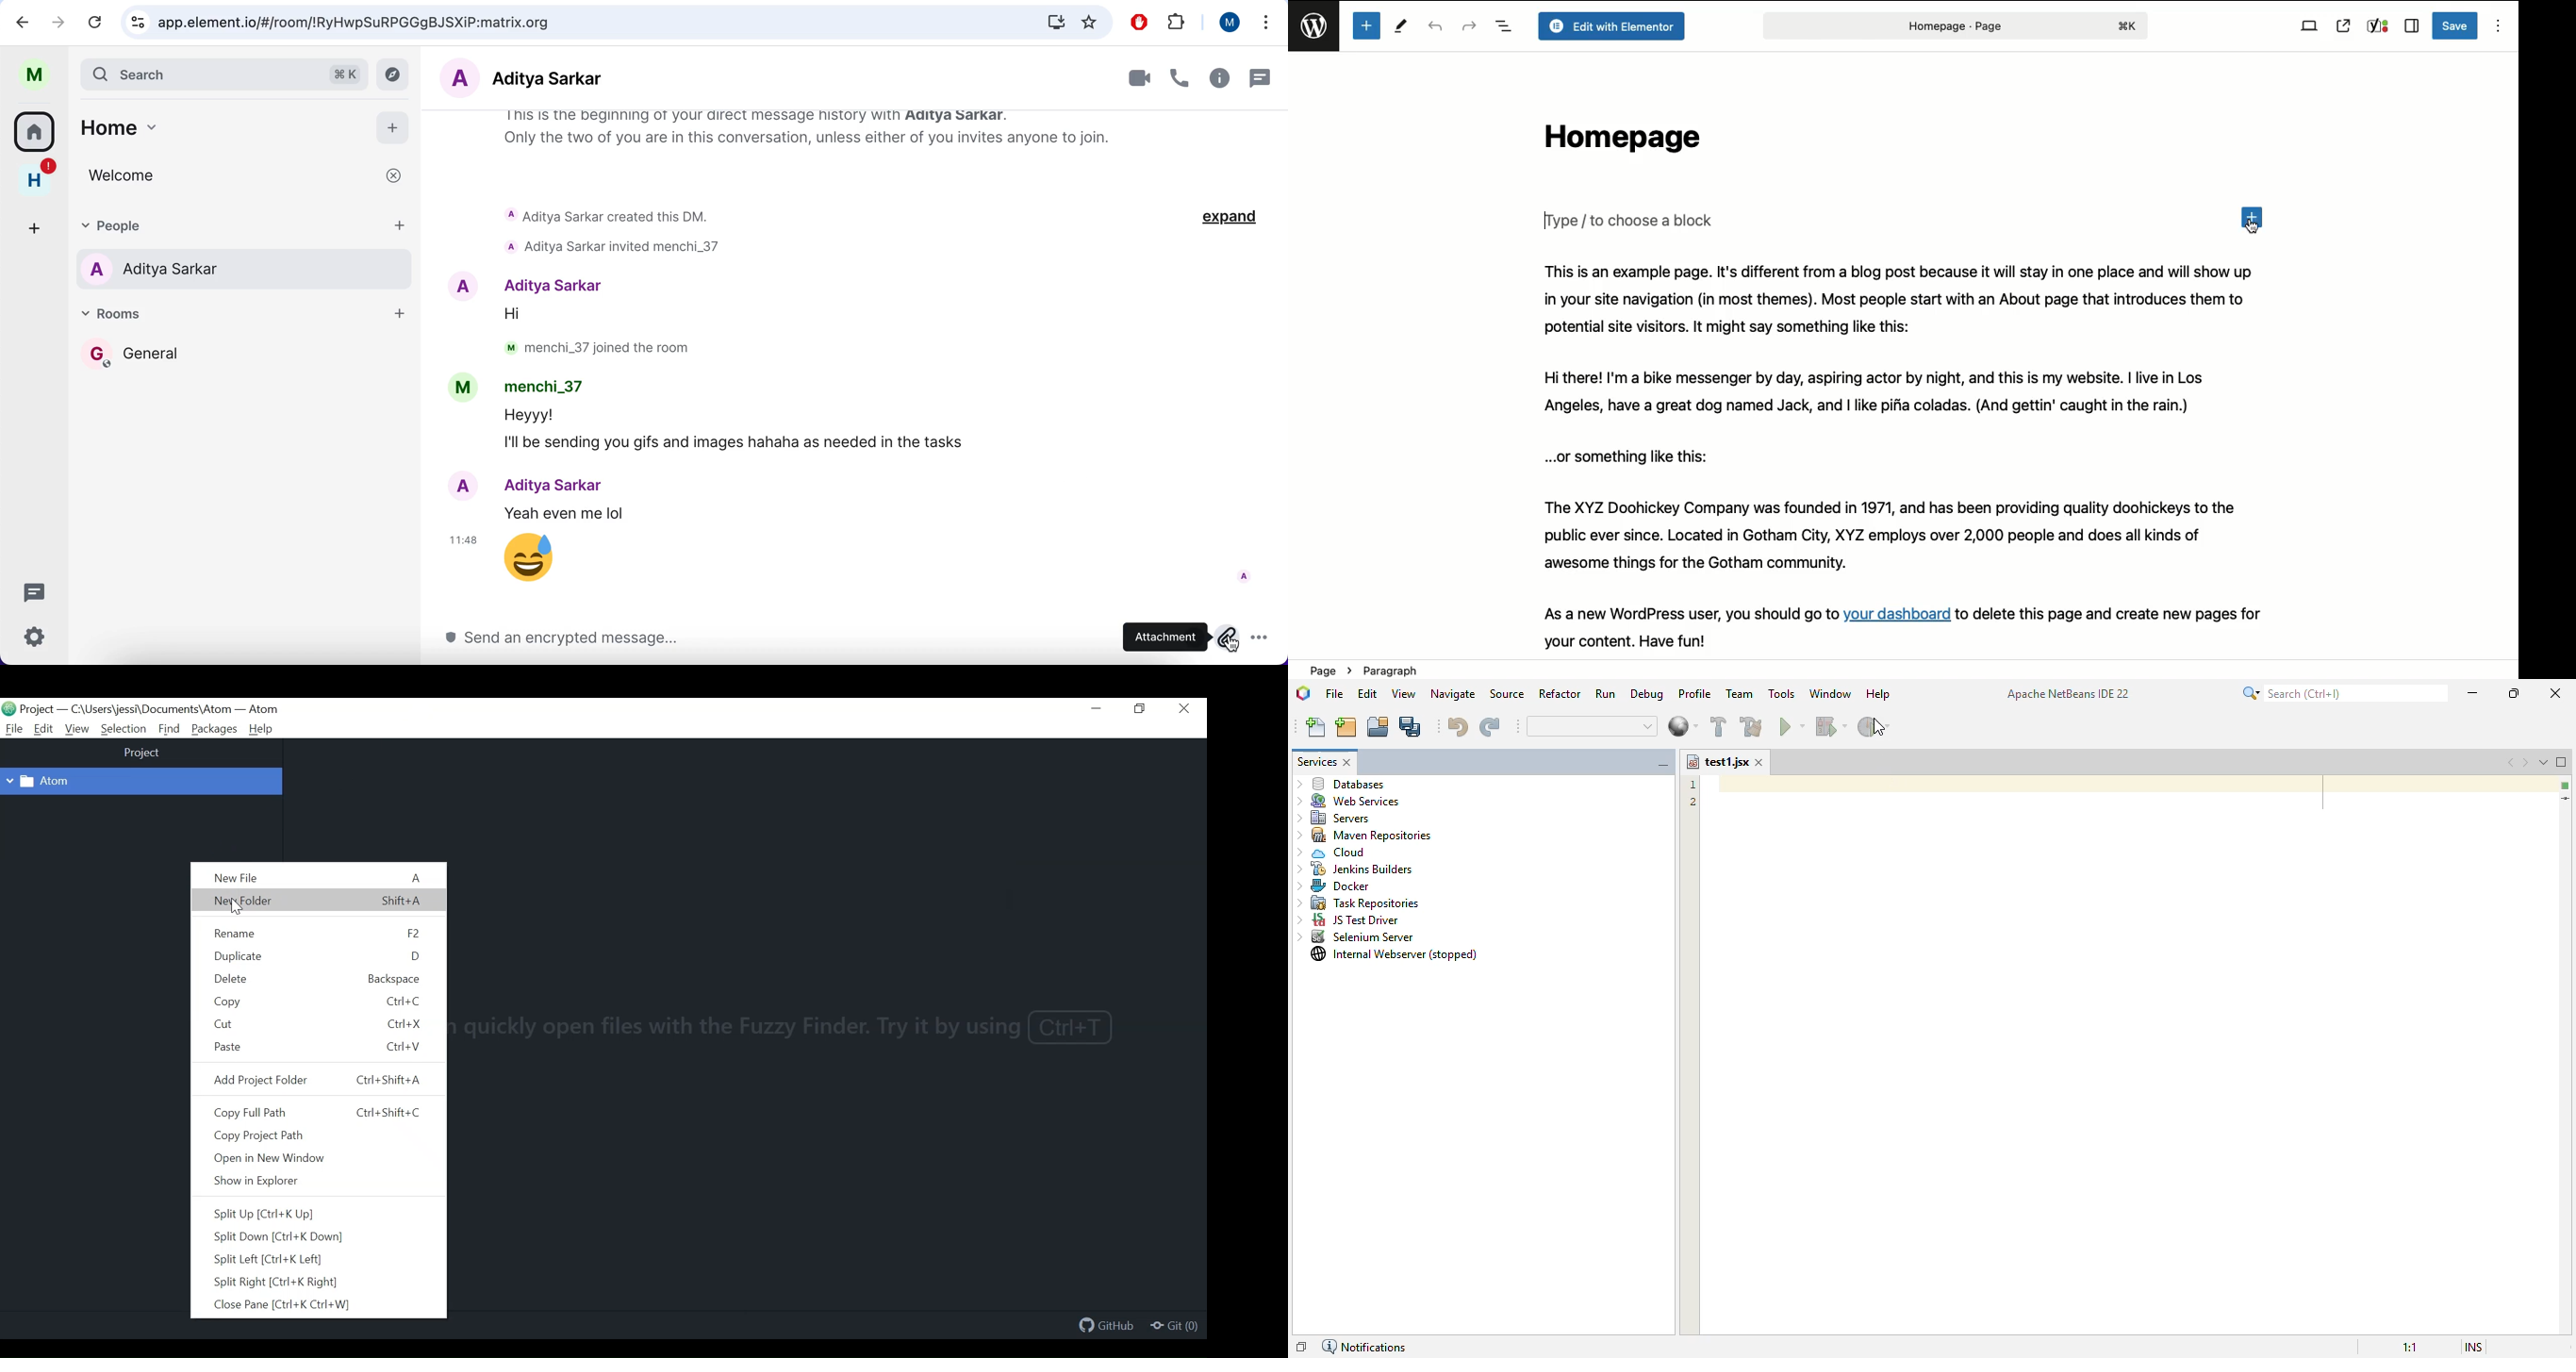 This screenshot has width=2576, height=1372. Describe the element at coordinates (1878, 694) in the screenshot. I see `help` at that location.